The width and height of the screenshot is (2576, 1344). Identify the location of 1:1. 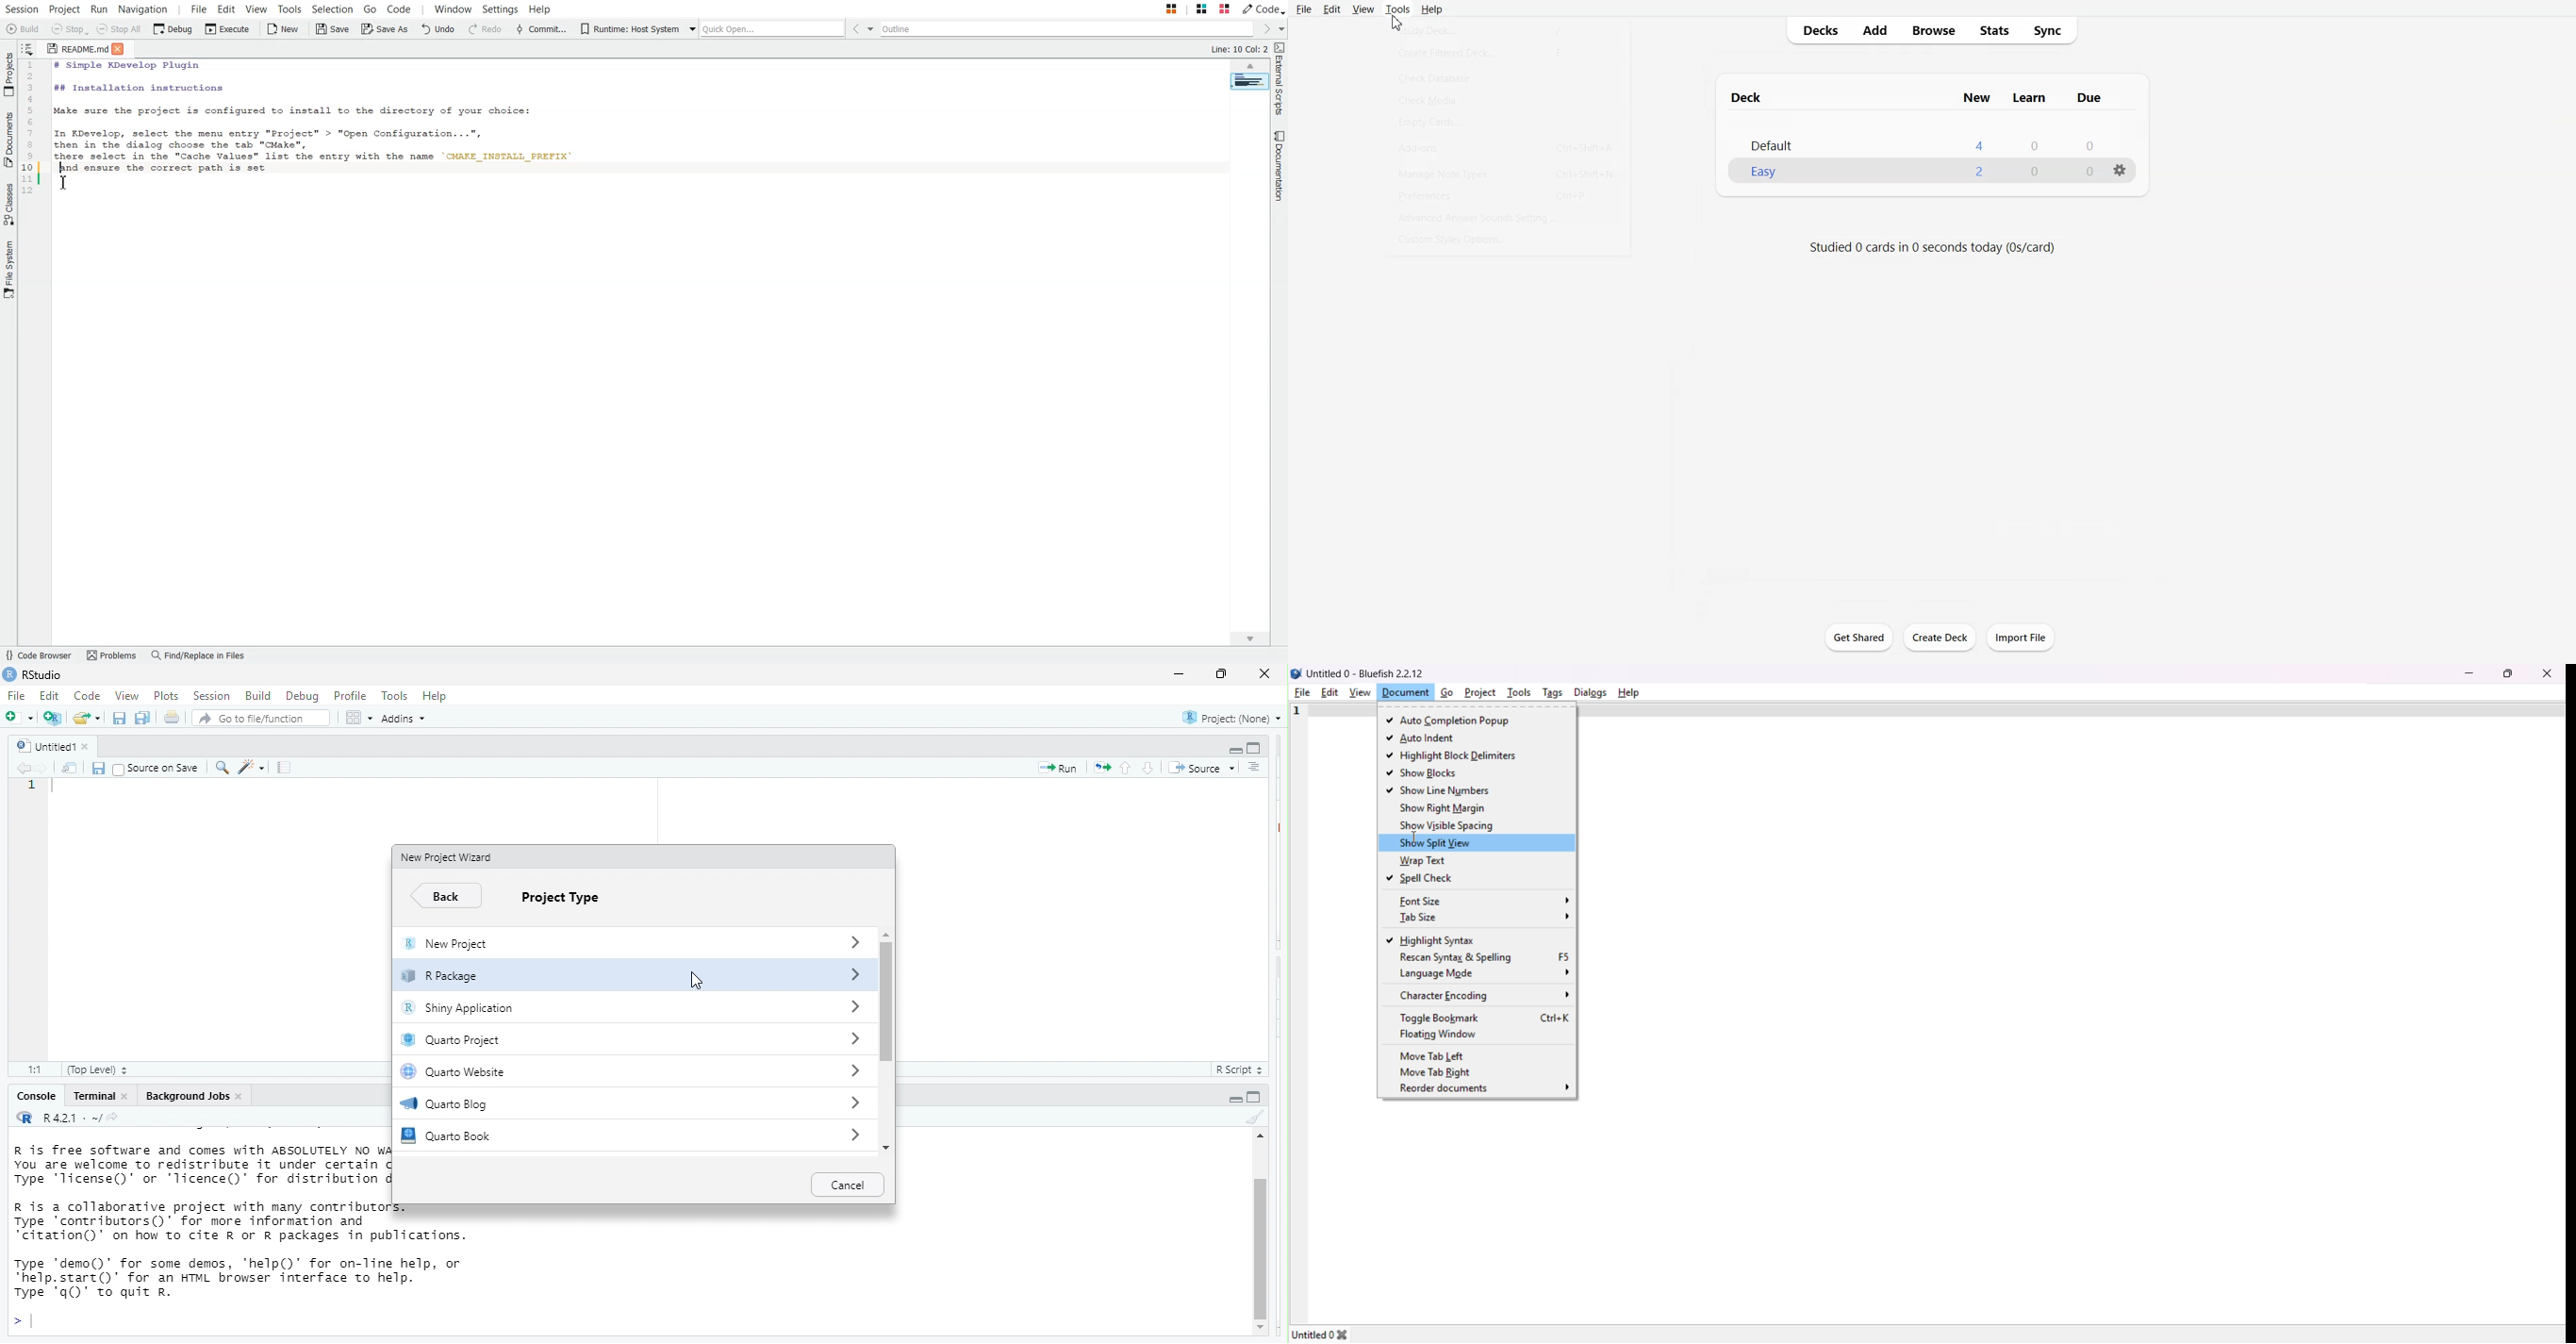
(32, 1069).